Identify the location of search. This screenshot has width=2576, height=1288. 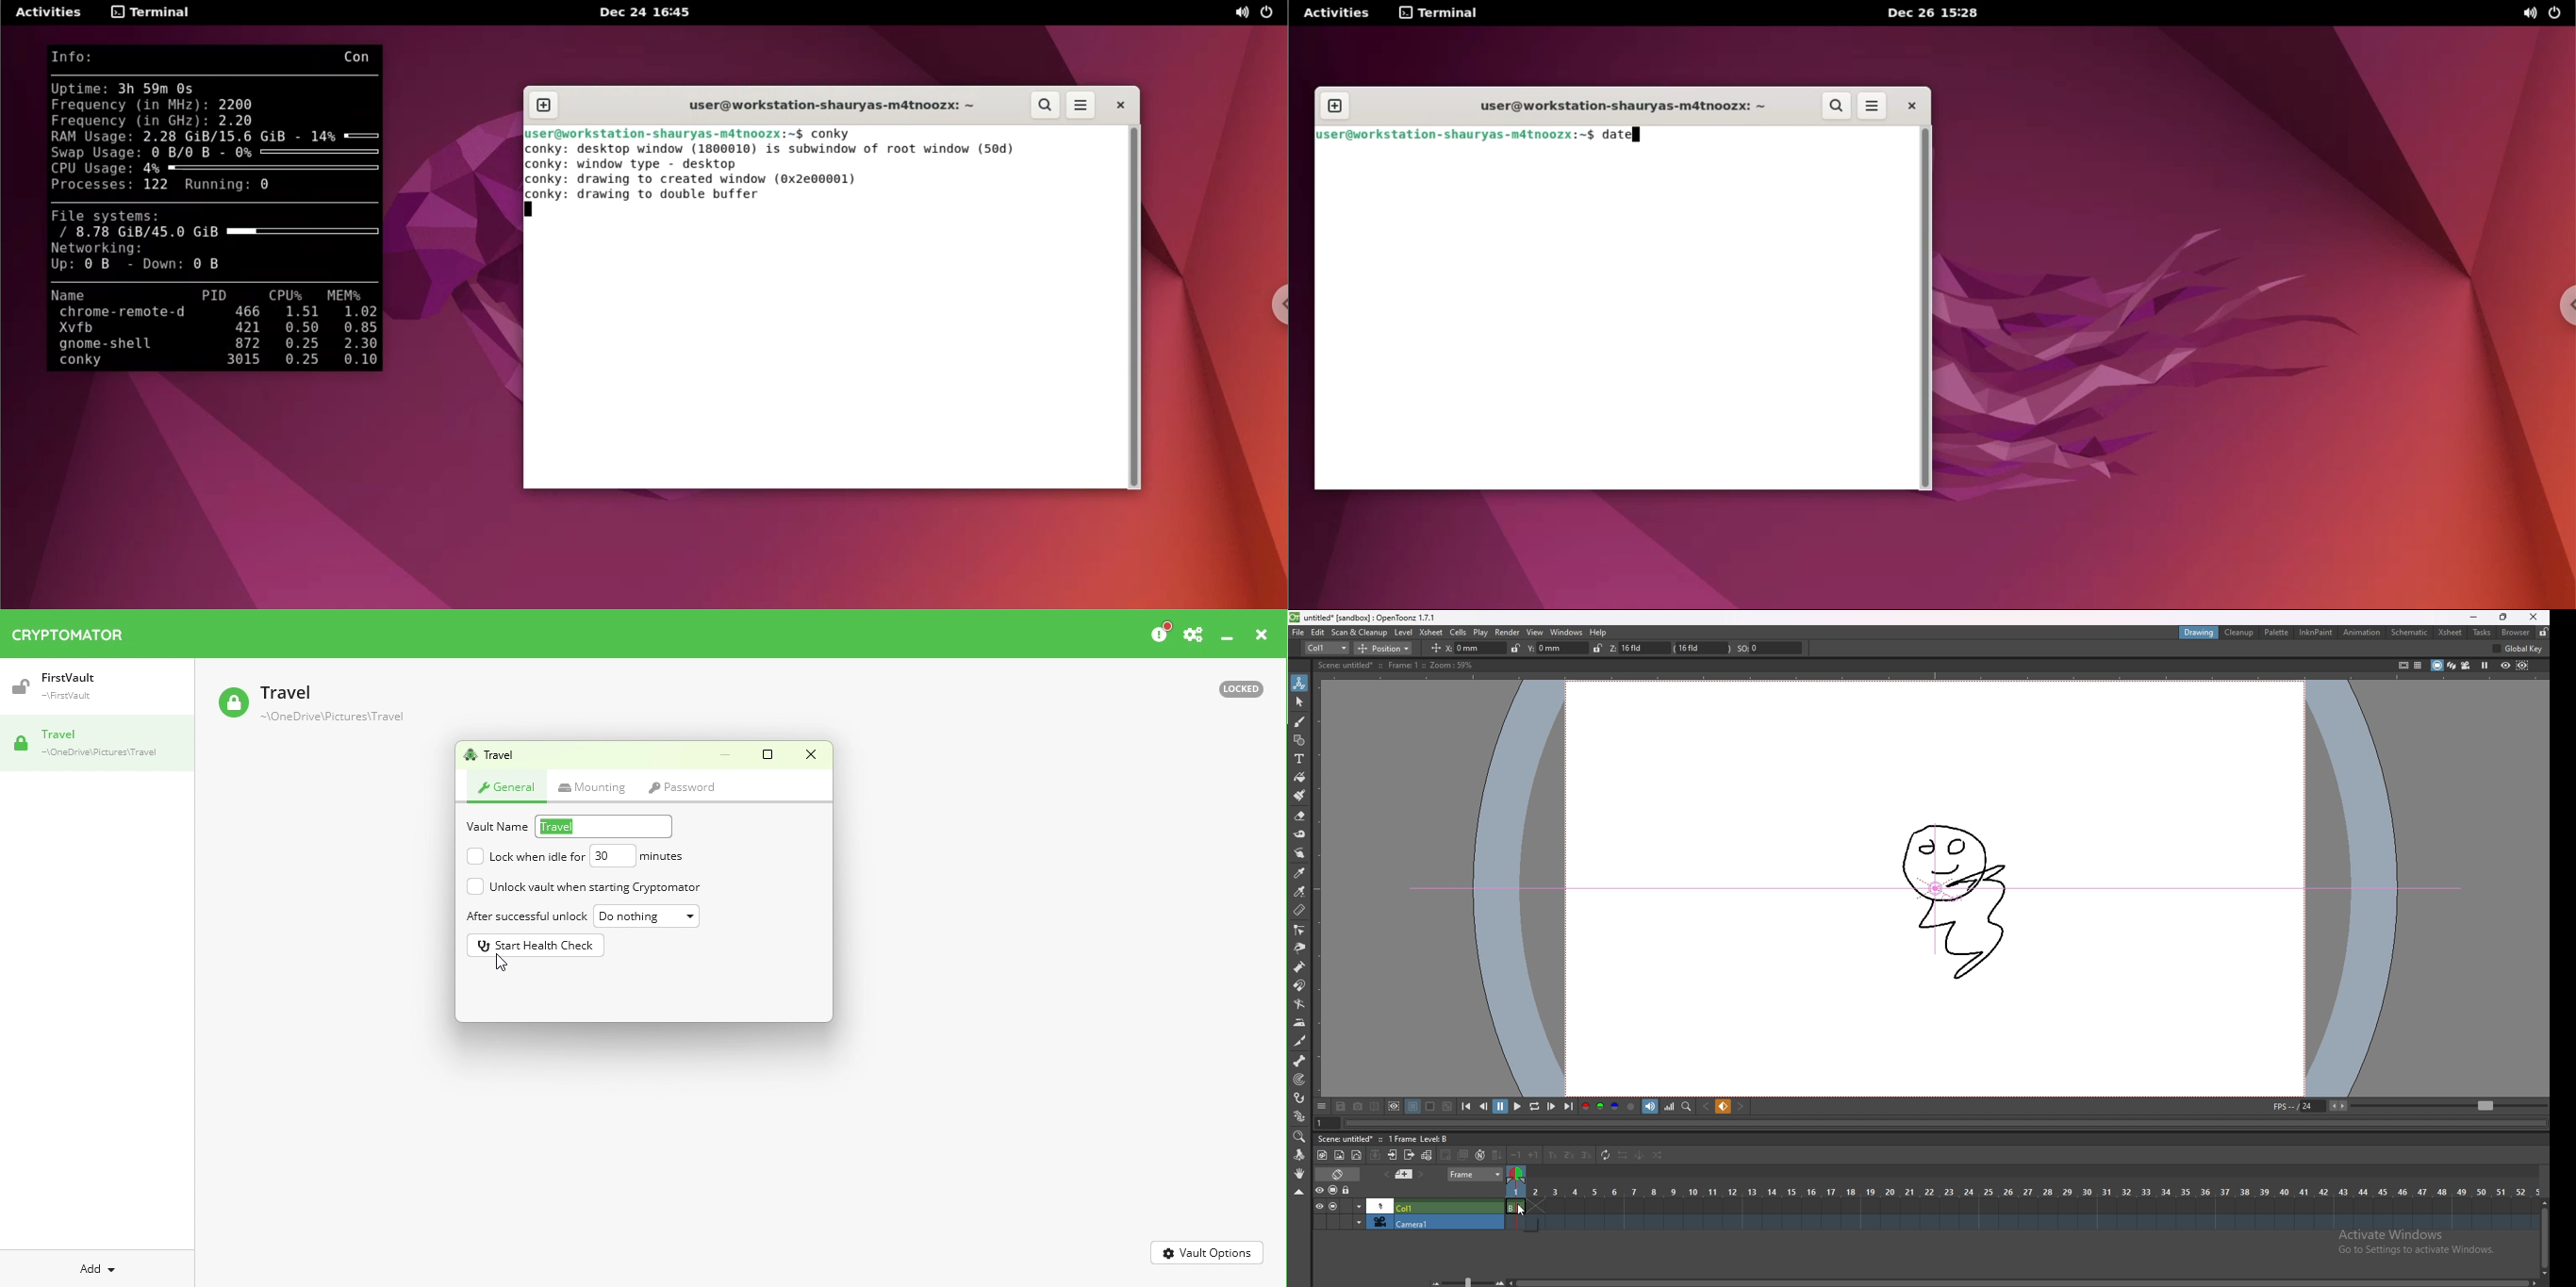
(1836, 106).